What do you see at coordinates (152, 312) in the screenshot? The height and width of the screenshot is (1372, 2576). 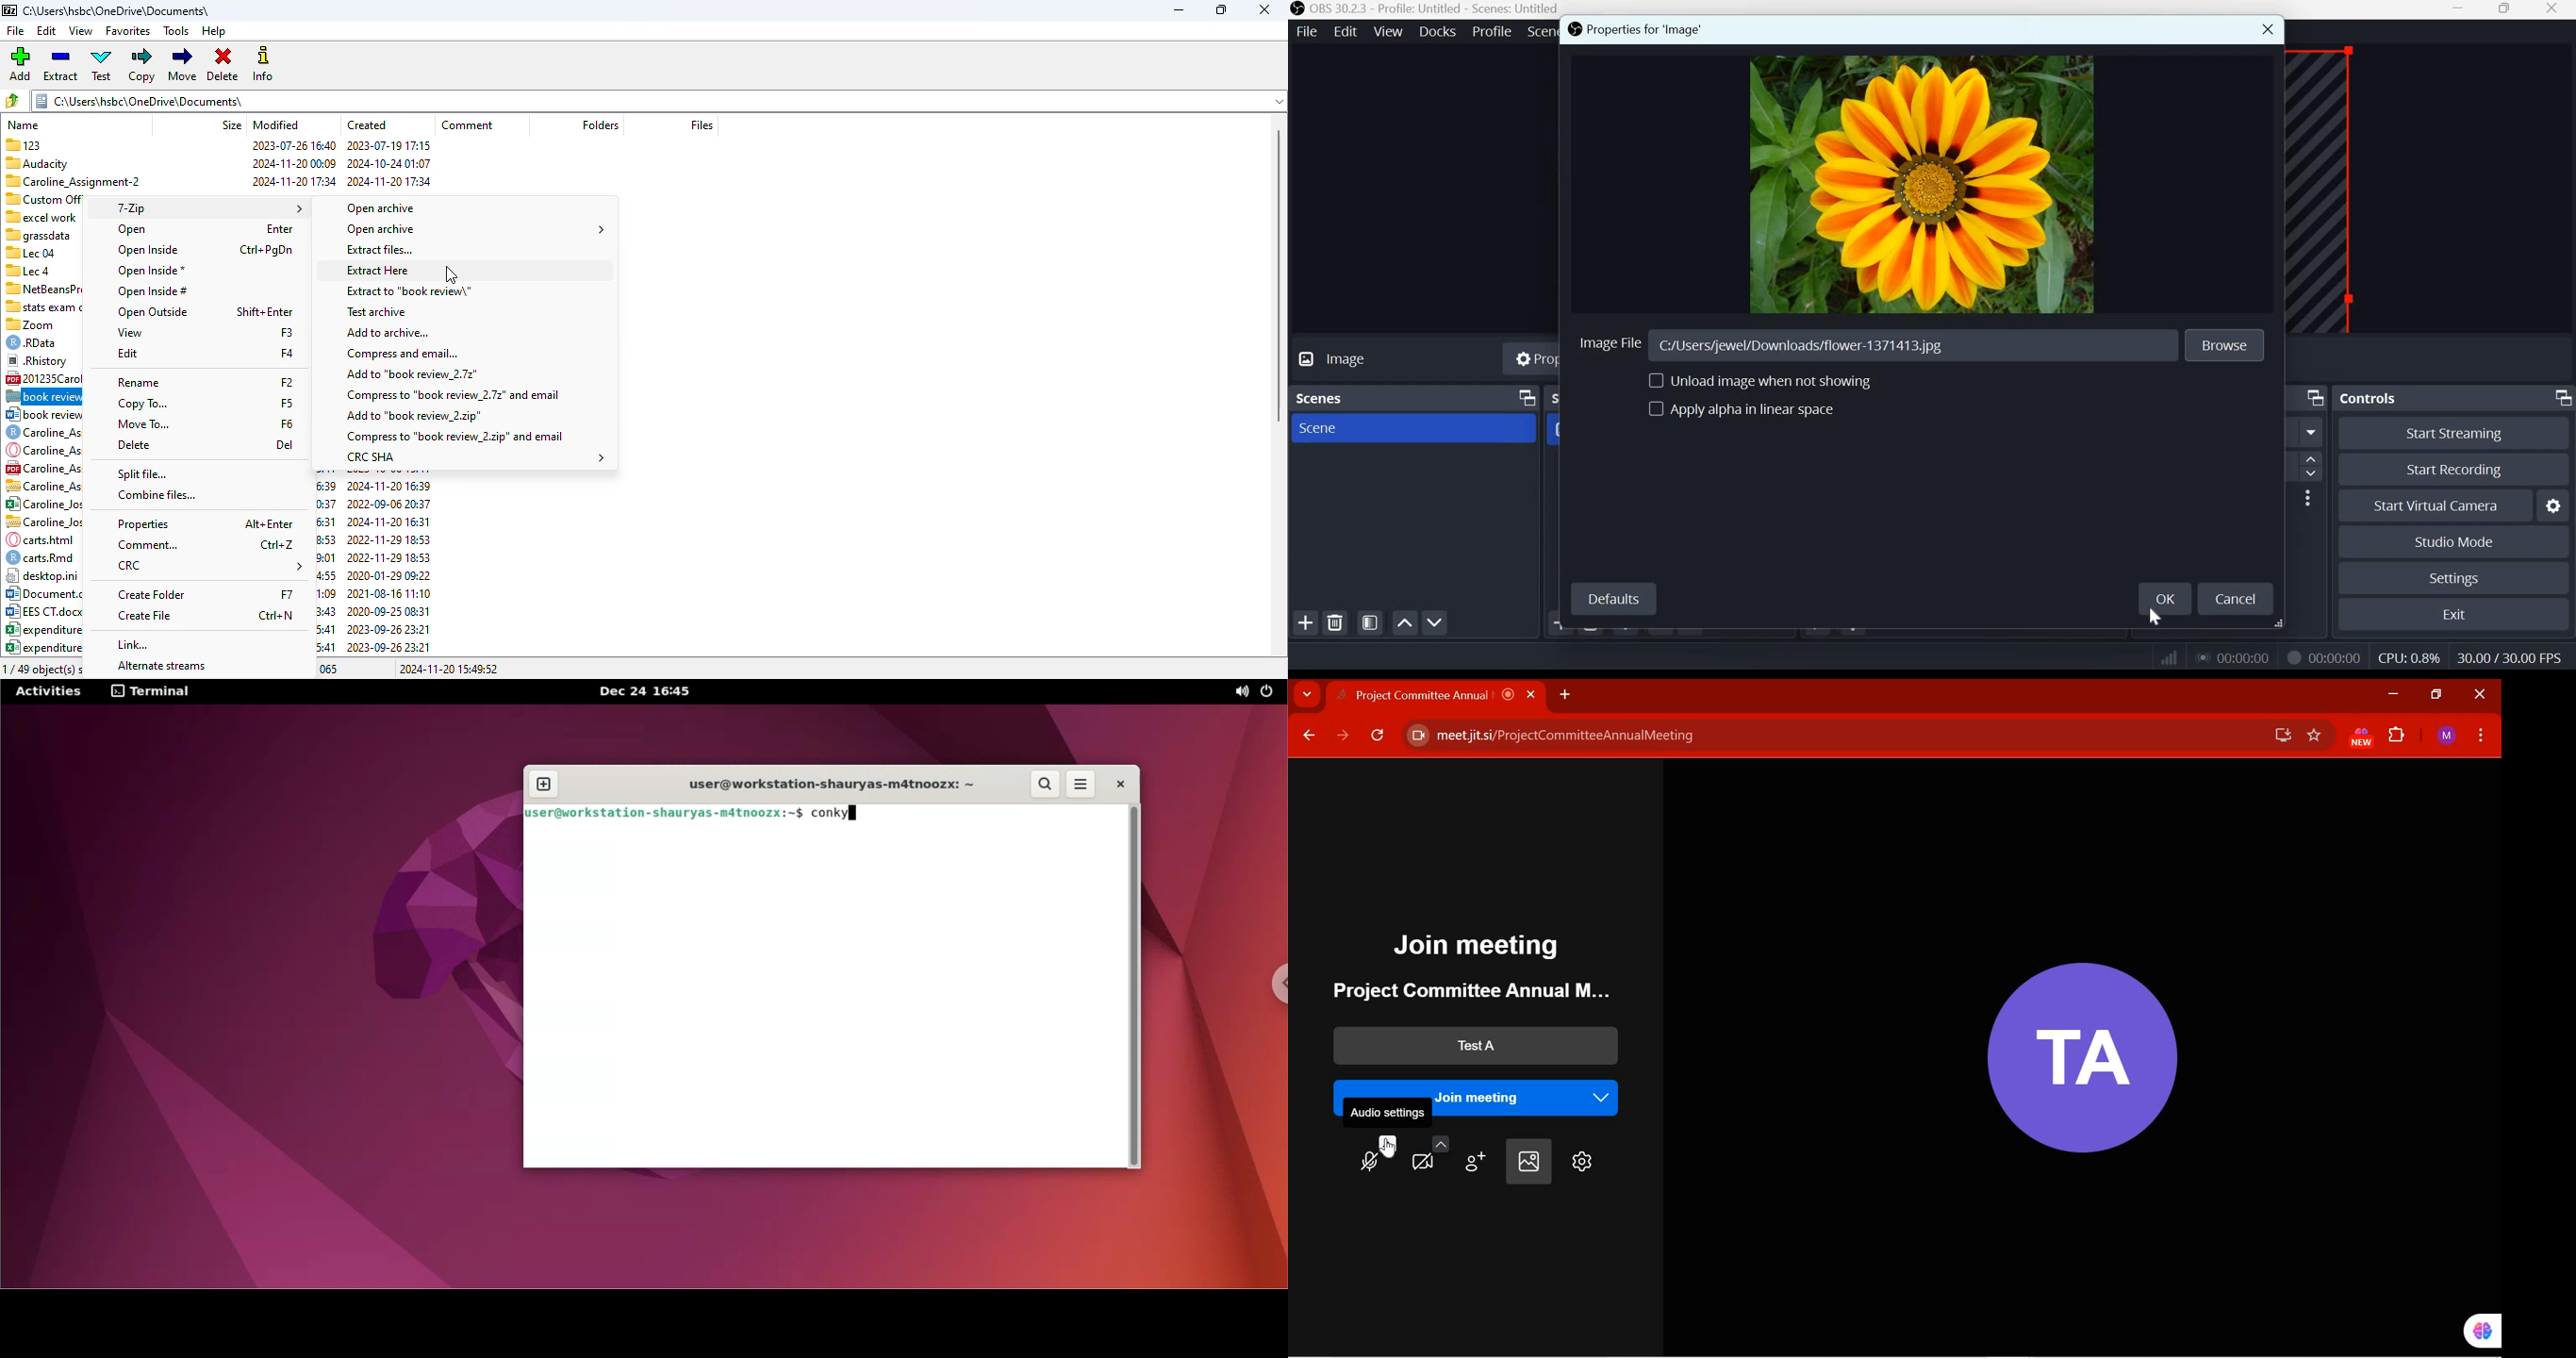 I see `open outside` at bounding box center [152, 312].